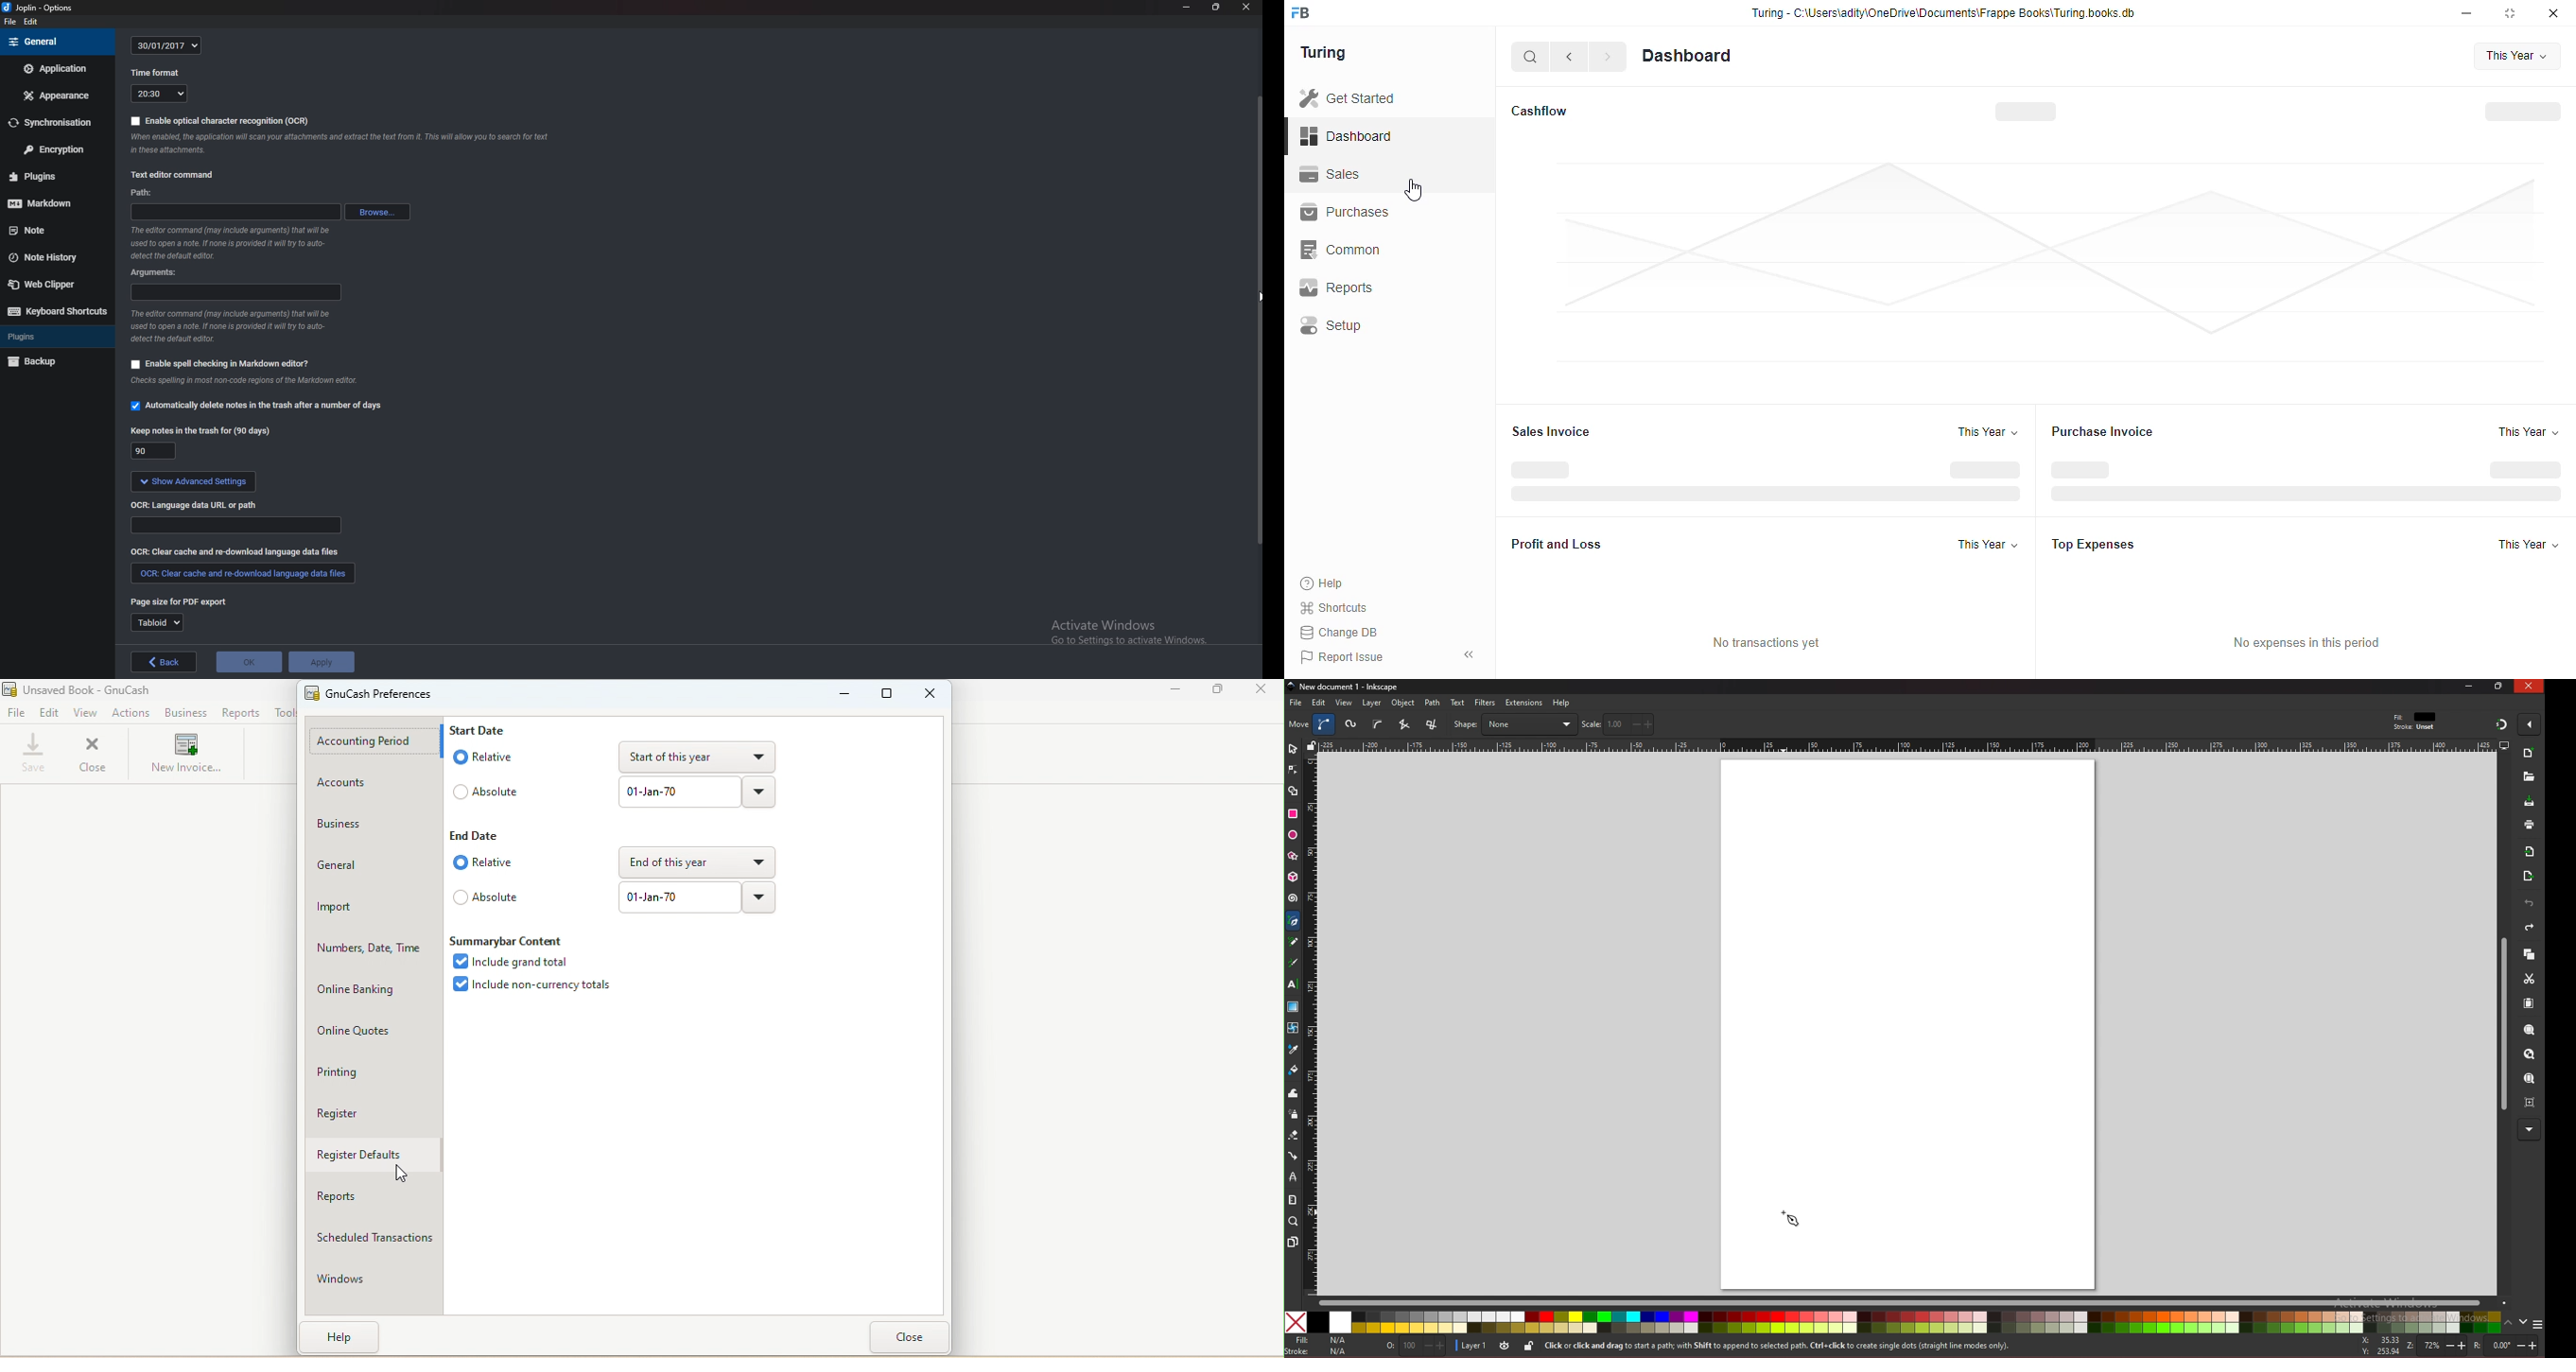 This screenshot has height=1372, width=2576. What do you see at coordinates (1564, 546) in the screenshot?
I see `Profit and Loss` at bounding box center [1564, 546].